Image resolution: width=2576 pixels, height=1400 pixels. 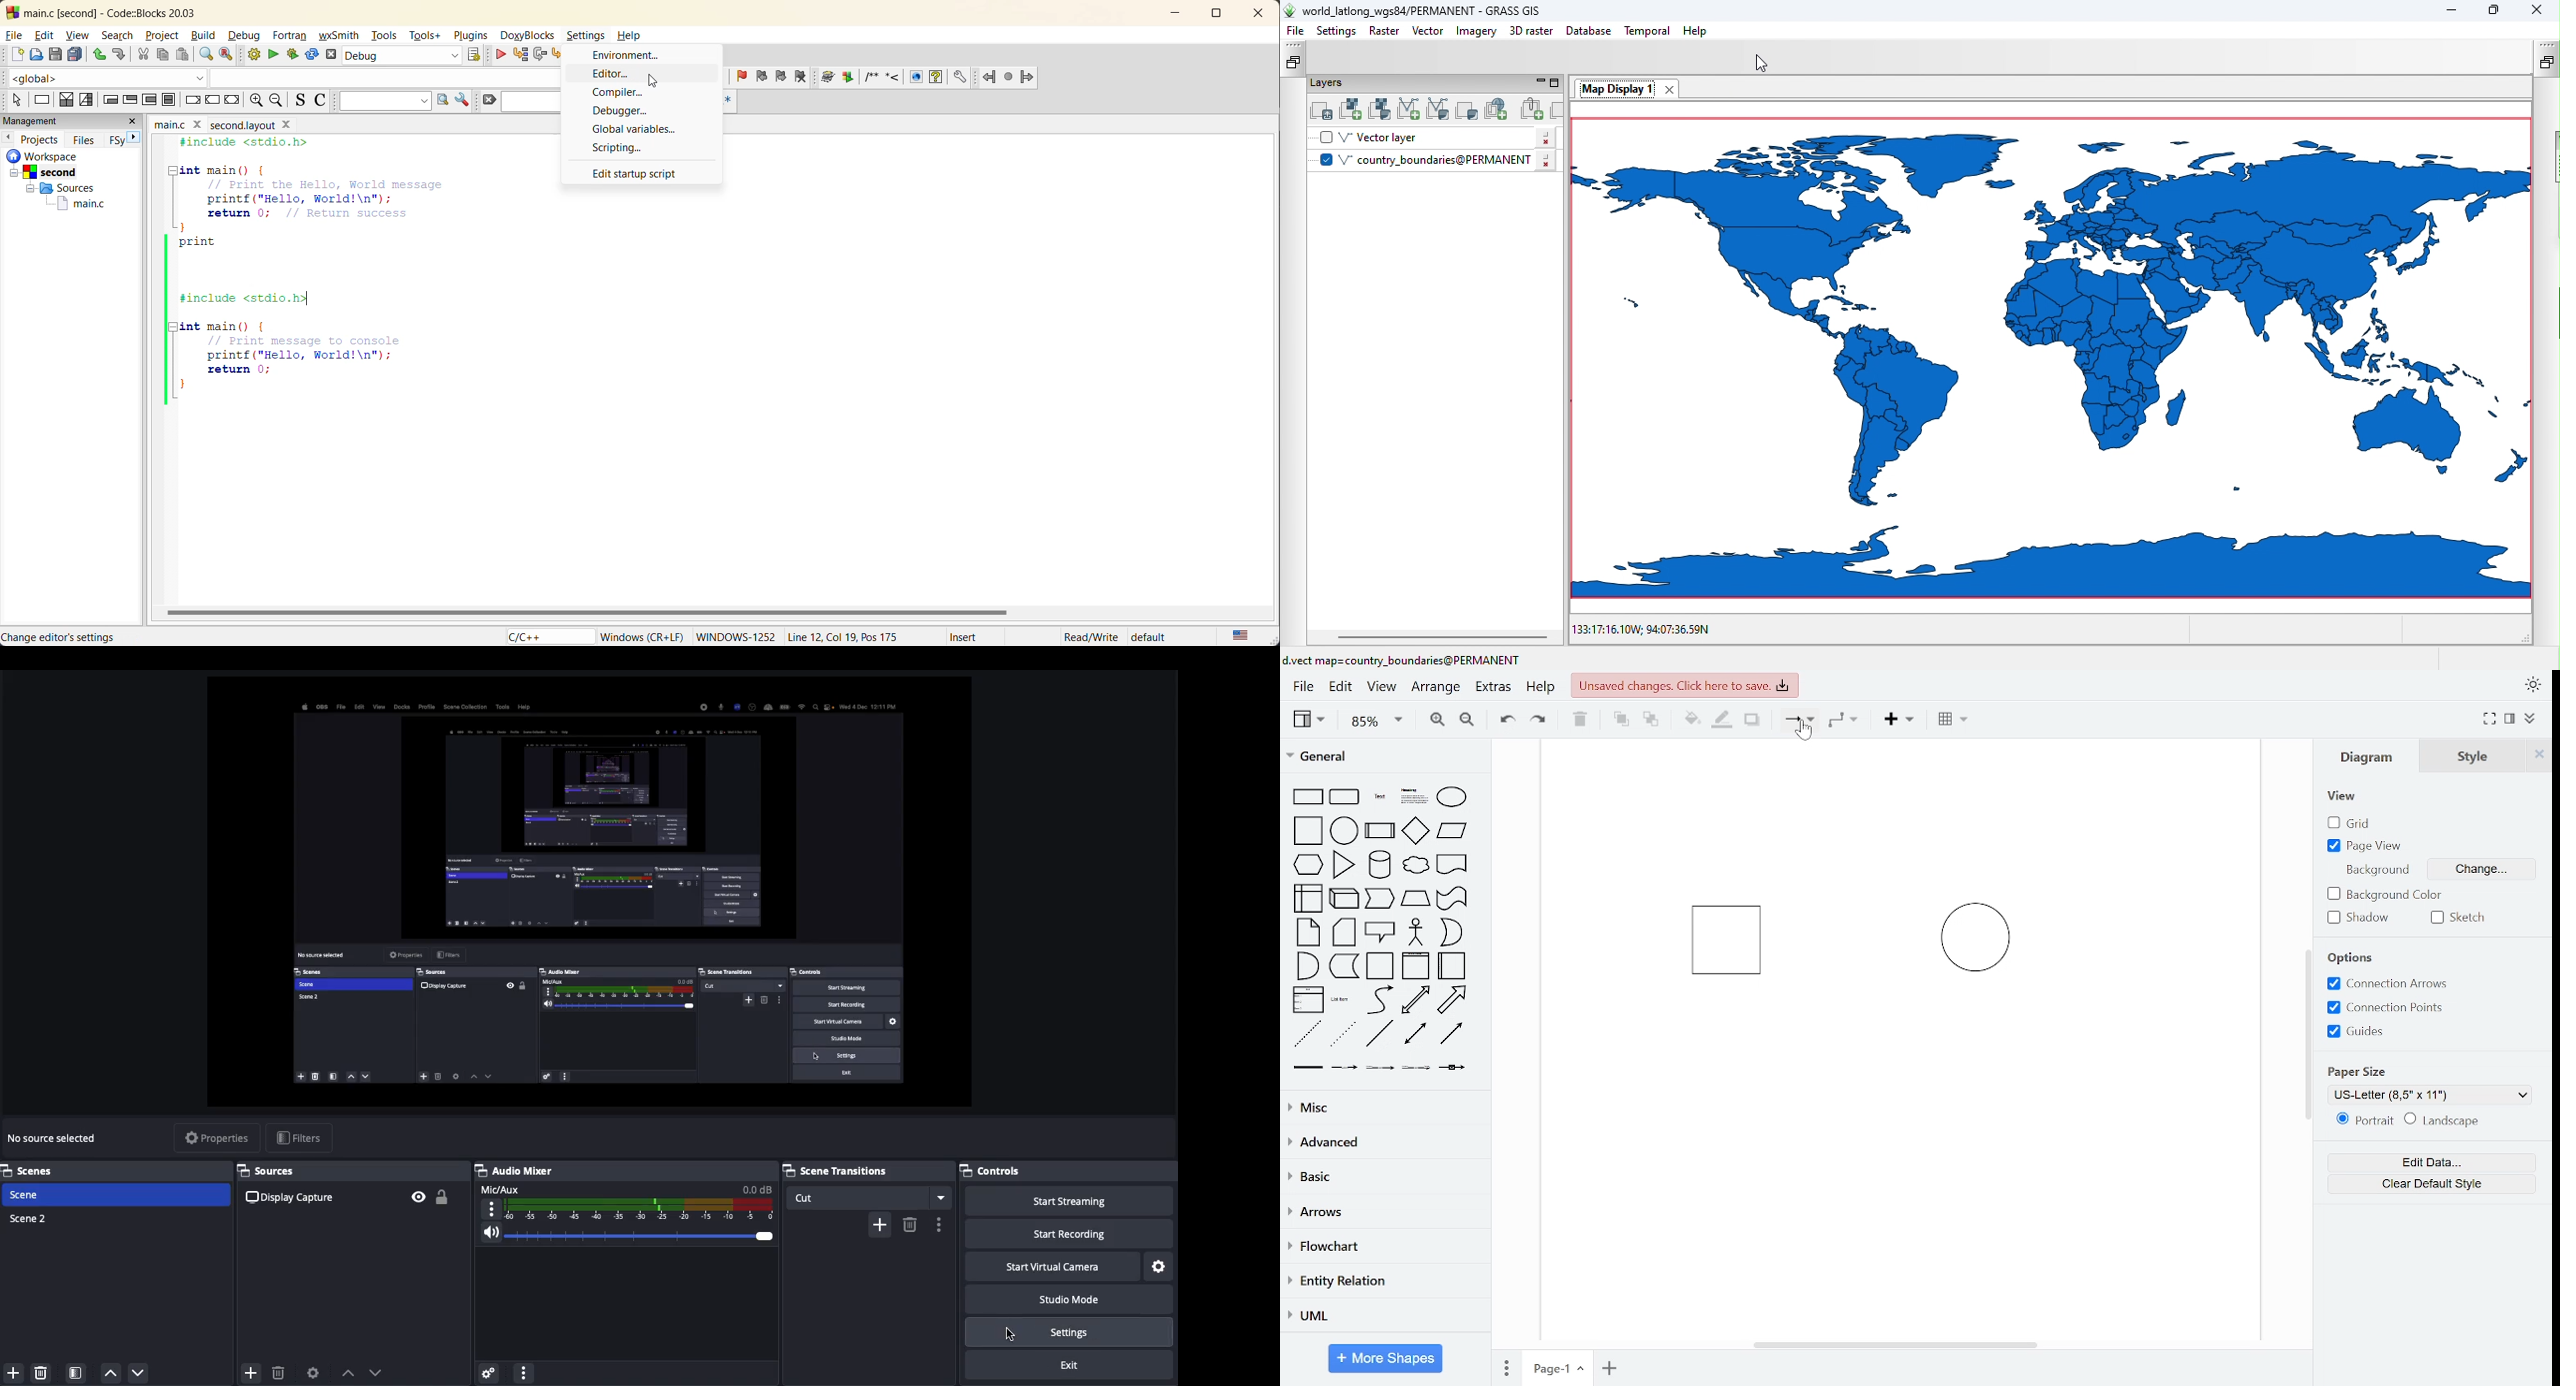 What do you see at coordinates (489, 101) in the screenshot?
I see `clear` at bounding box center [489, 101].